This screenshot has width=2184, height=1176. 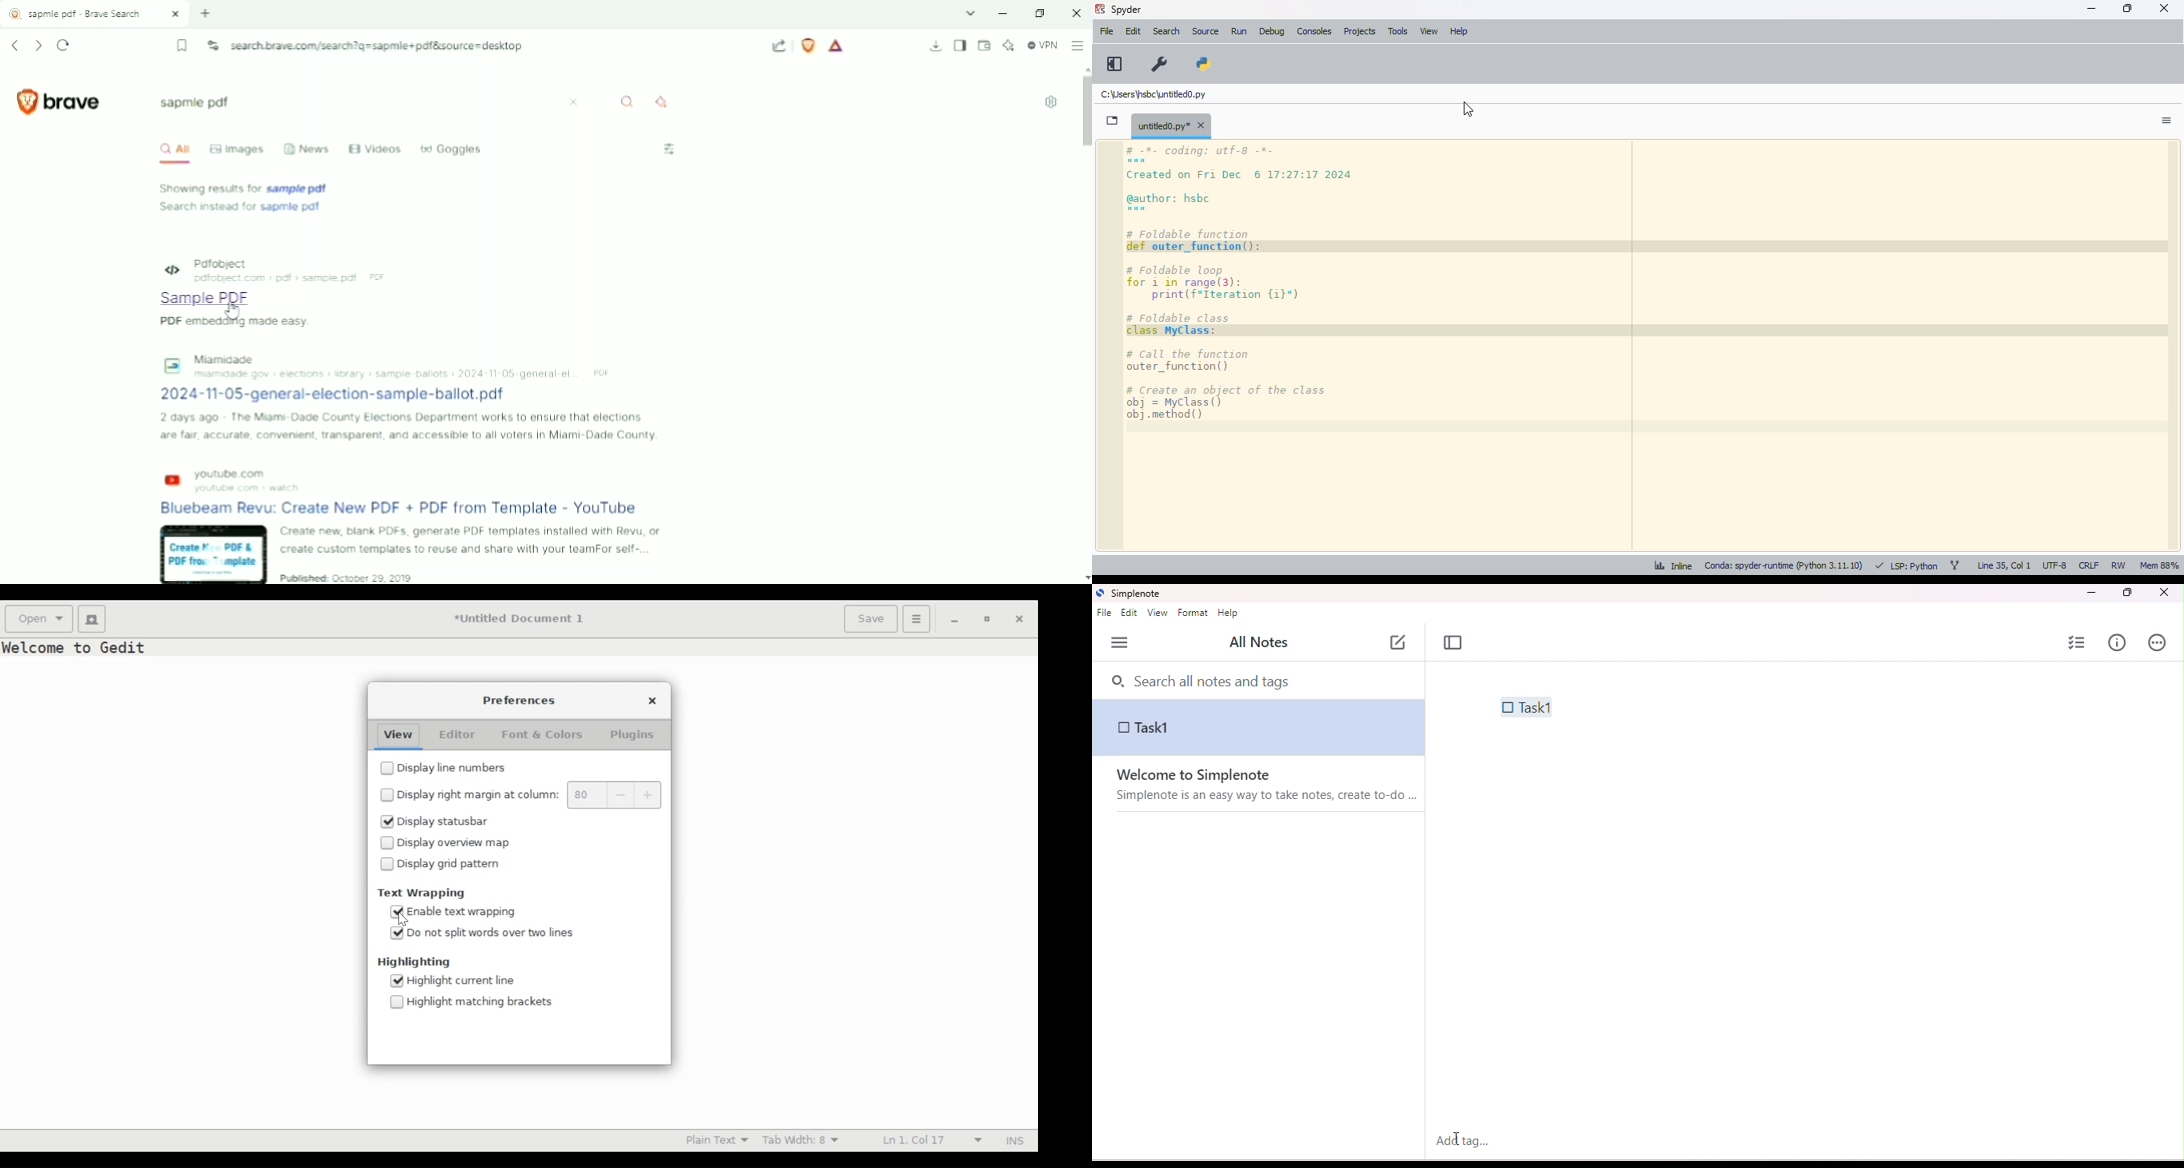 I want to click on Display overview map, so click(x=456, y=843).